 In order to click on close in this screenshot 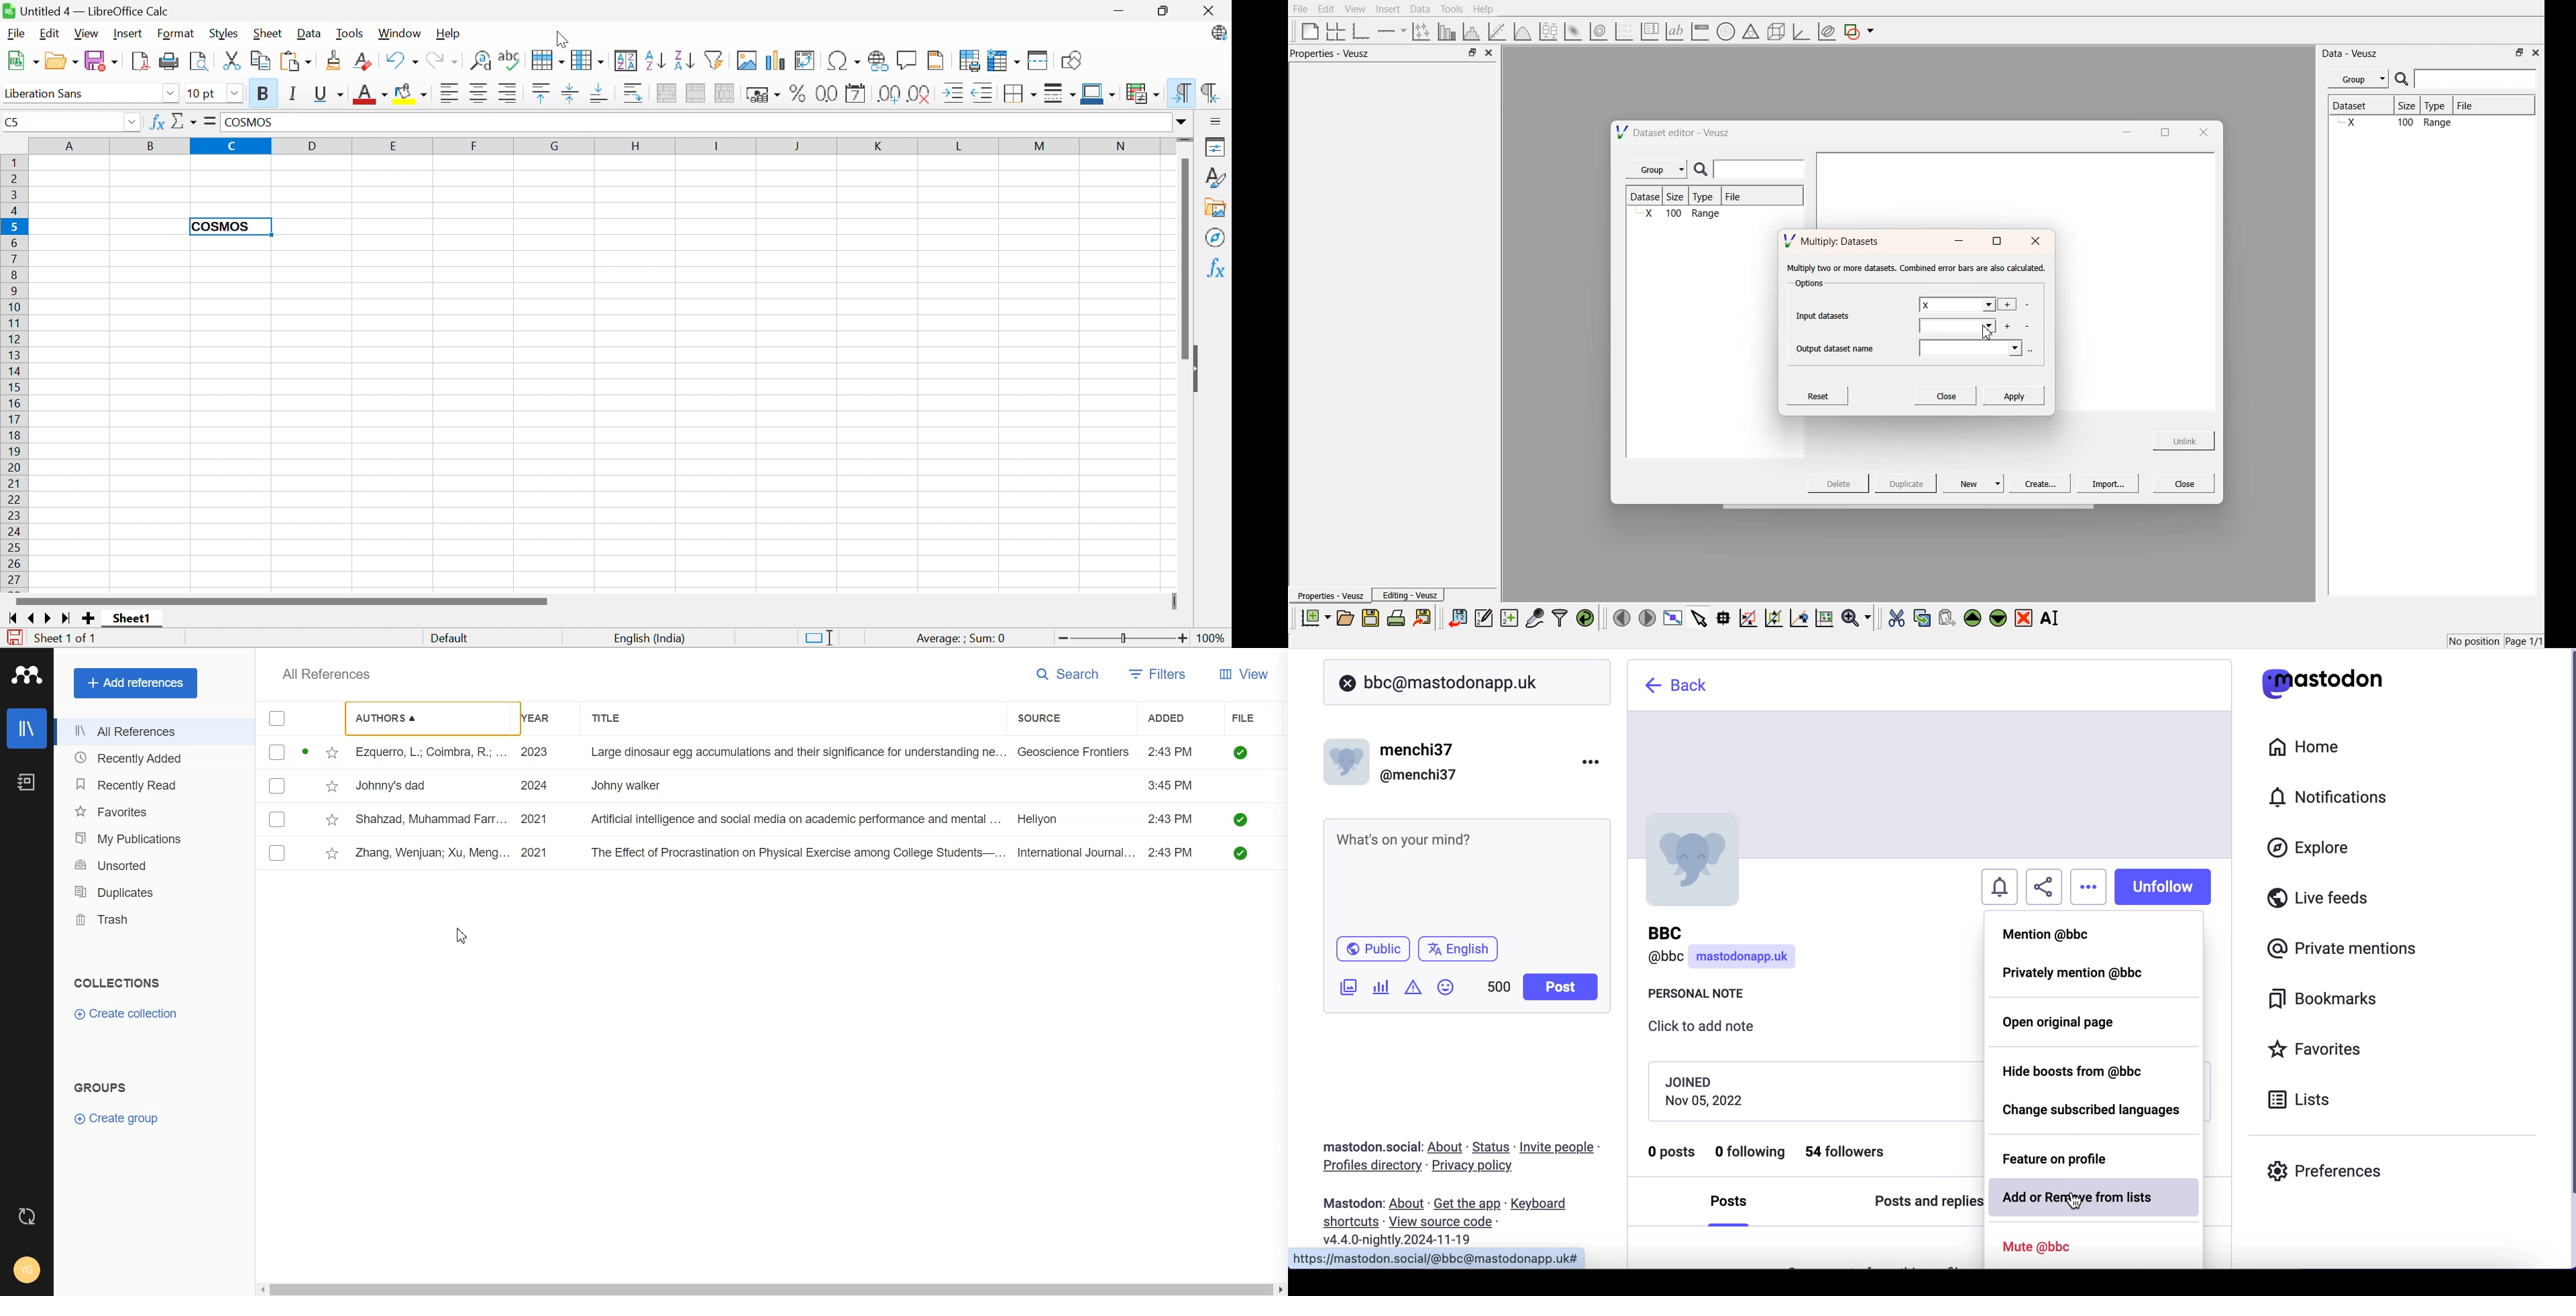, I will do `click(1490, 53)`.